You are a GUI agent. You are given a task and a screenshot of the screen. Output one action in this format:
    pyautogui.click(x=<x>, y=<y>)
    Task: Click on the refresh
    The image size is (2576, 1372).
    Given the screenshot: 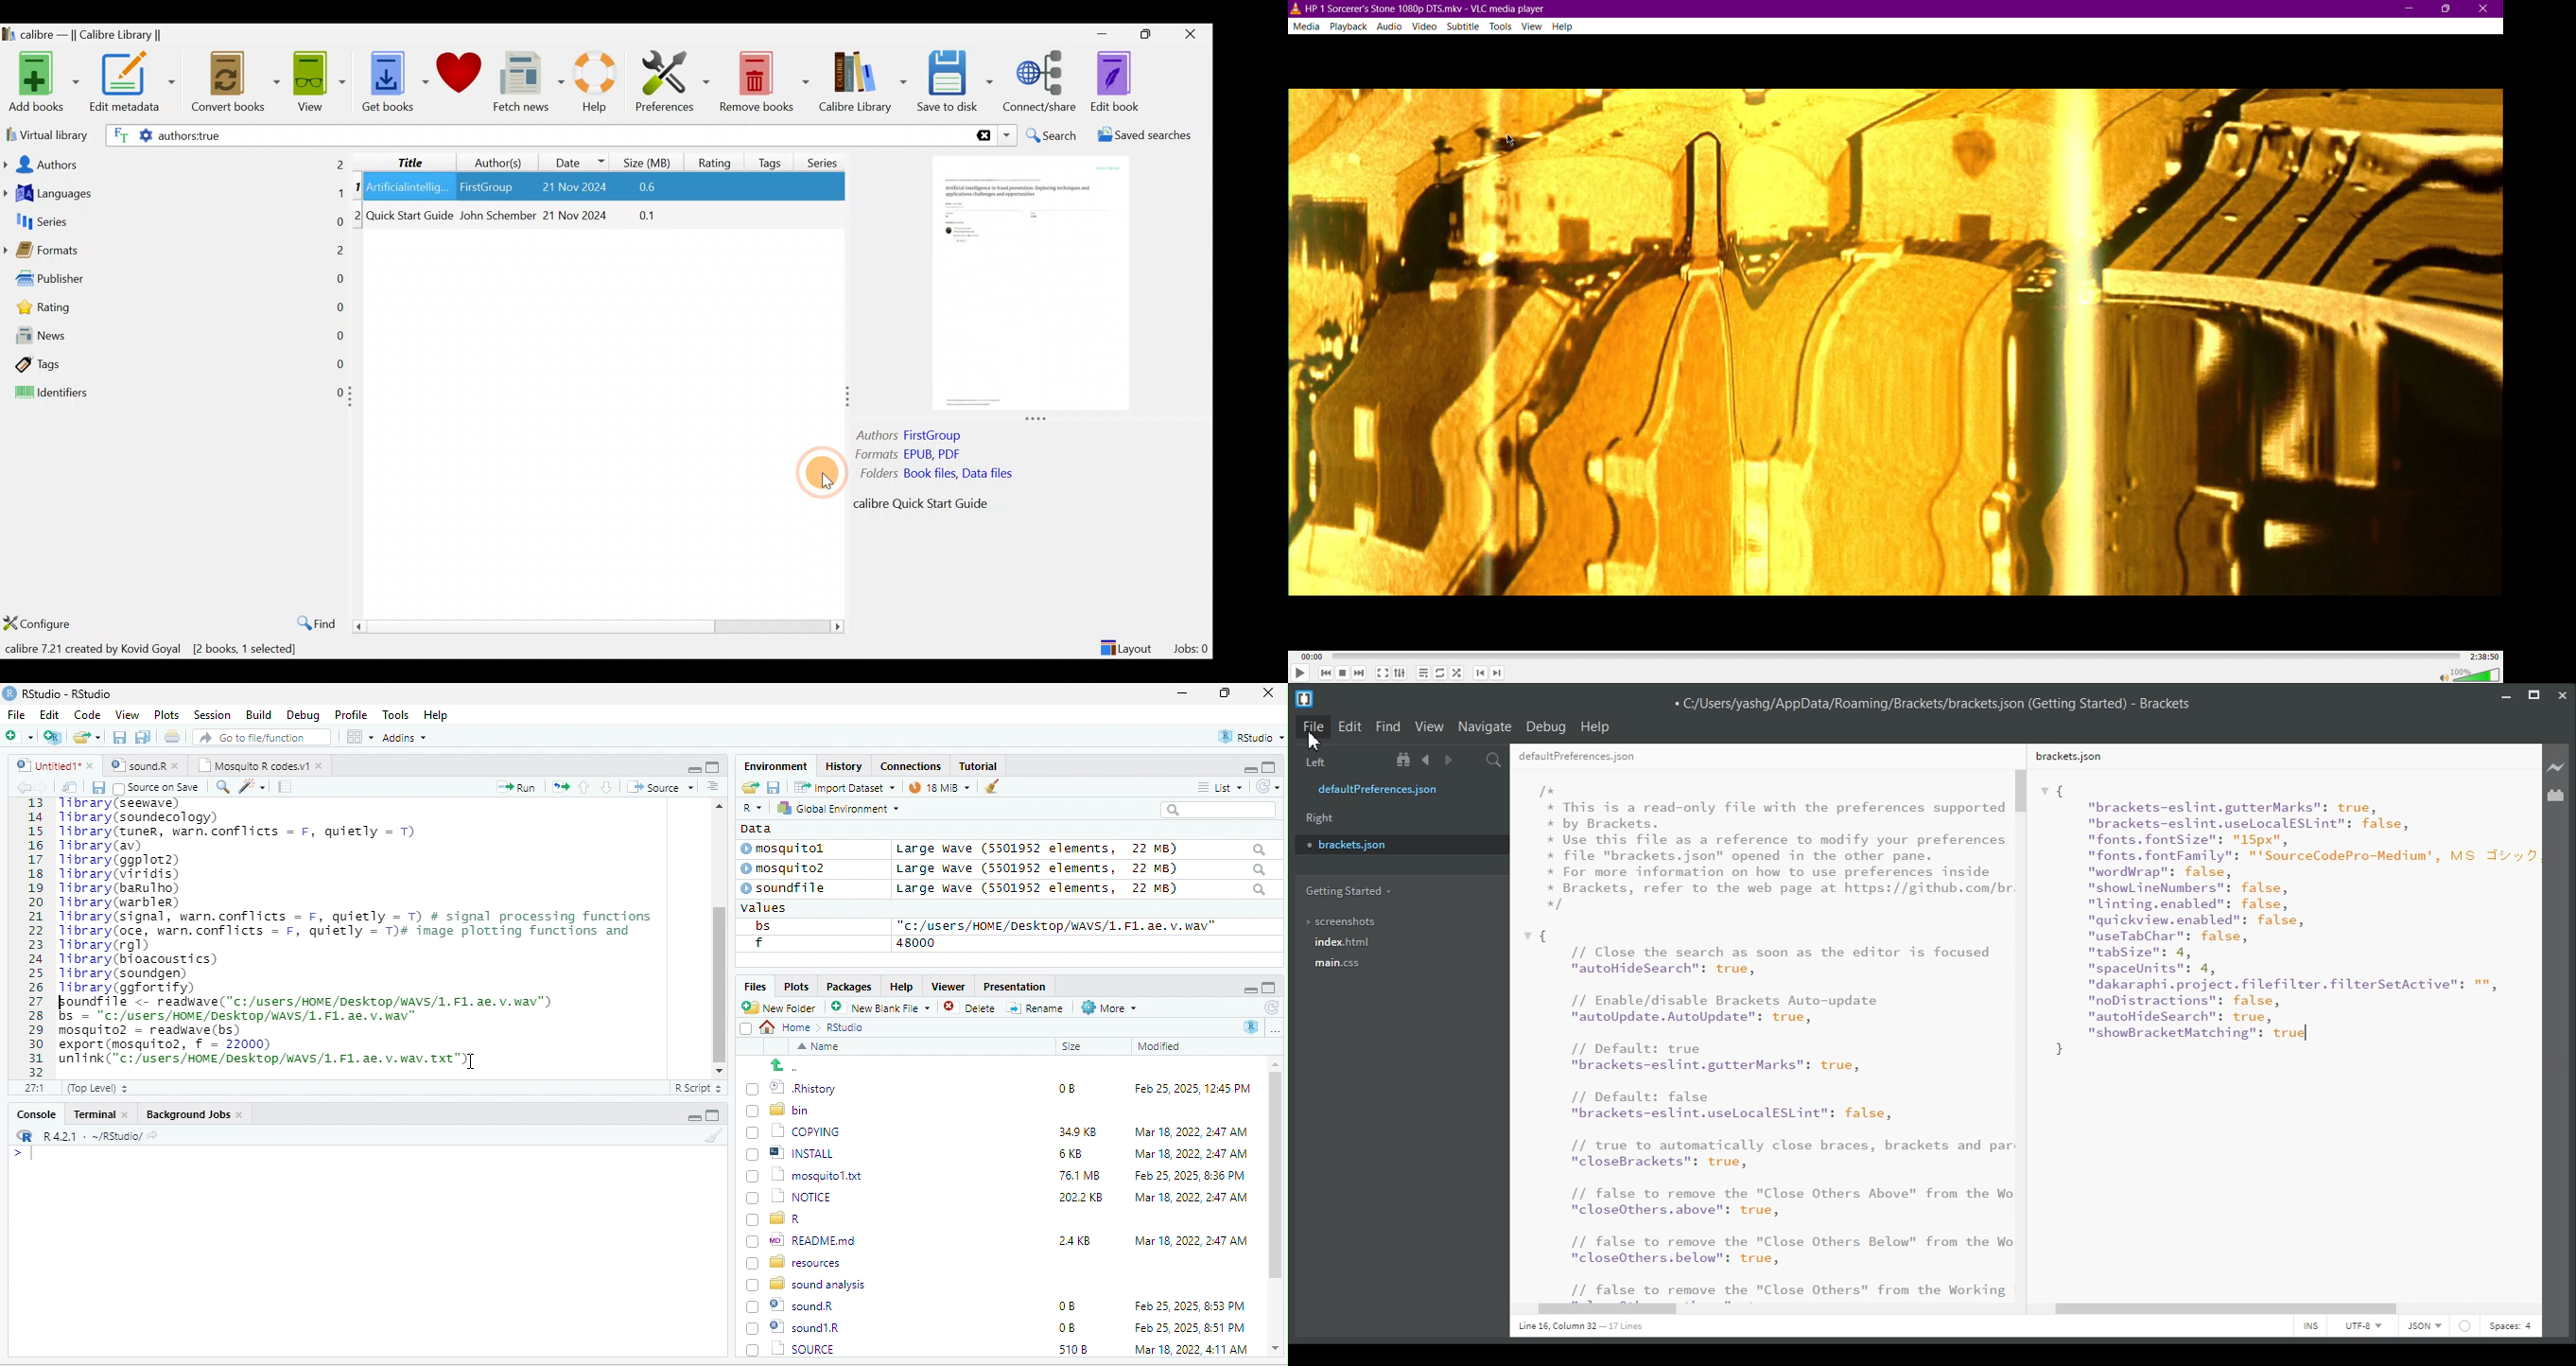 What is the action you would take?
    pyautogui.click(x=1264, y=786)
    